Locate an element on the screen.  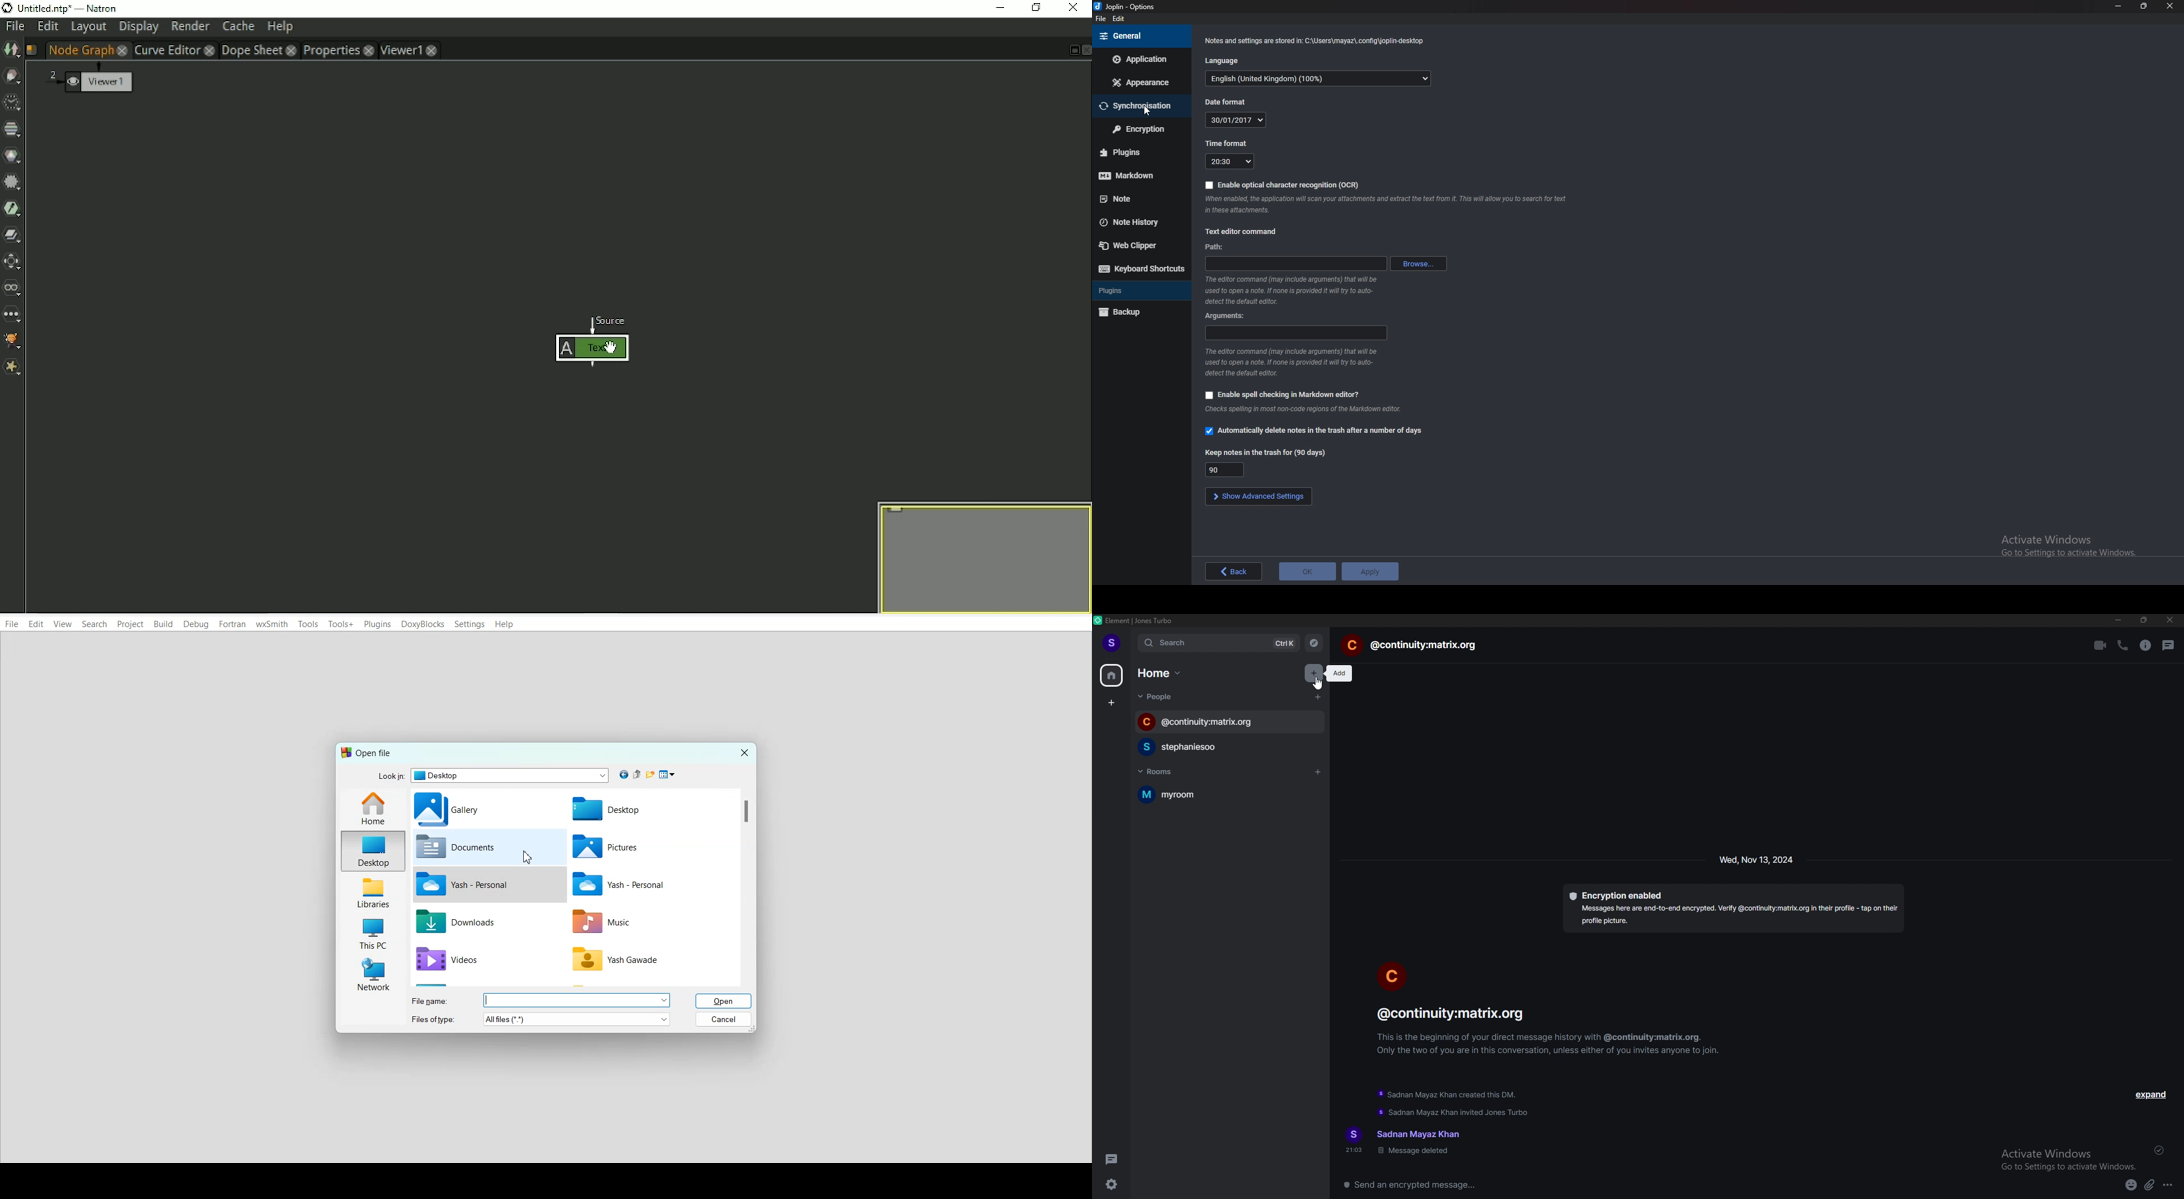
time format is located at coordinates (1228, 143).